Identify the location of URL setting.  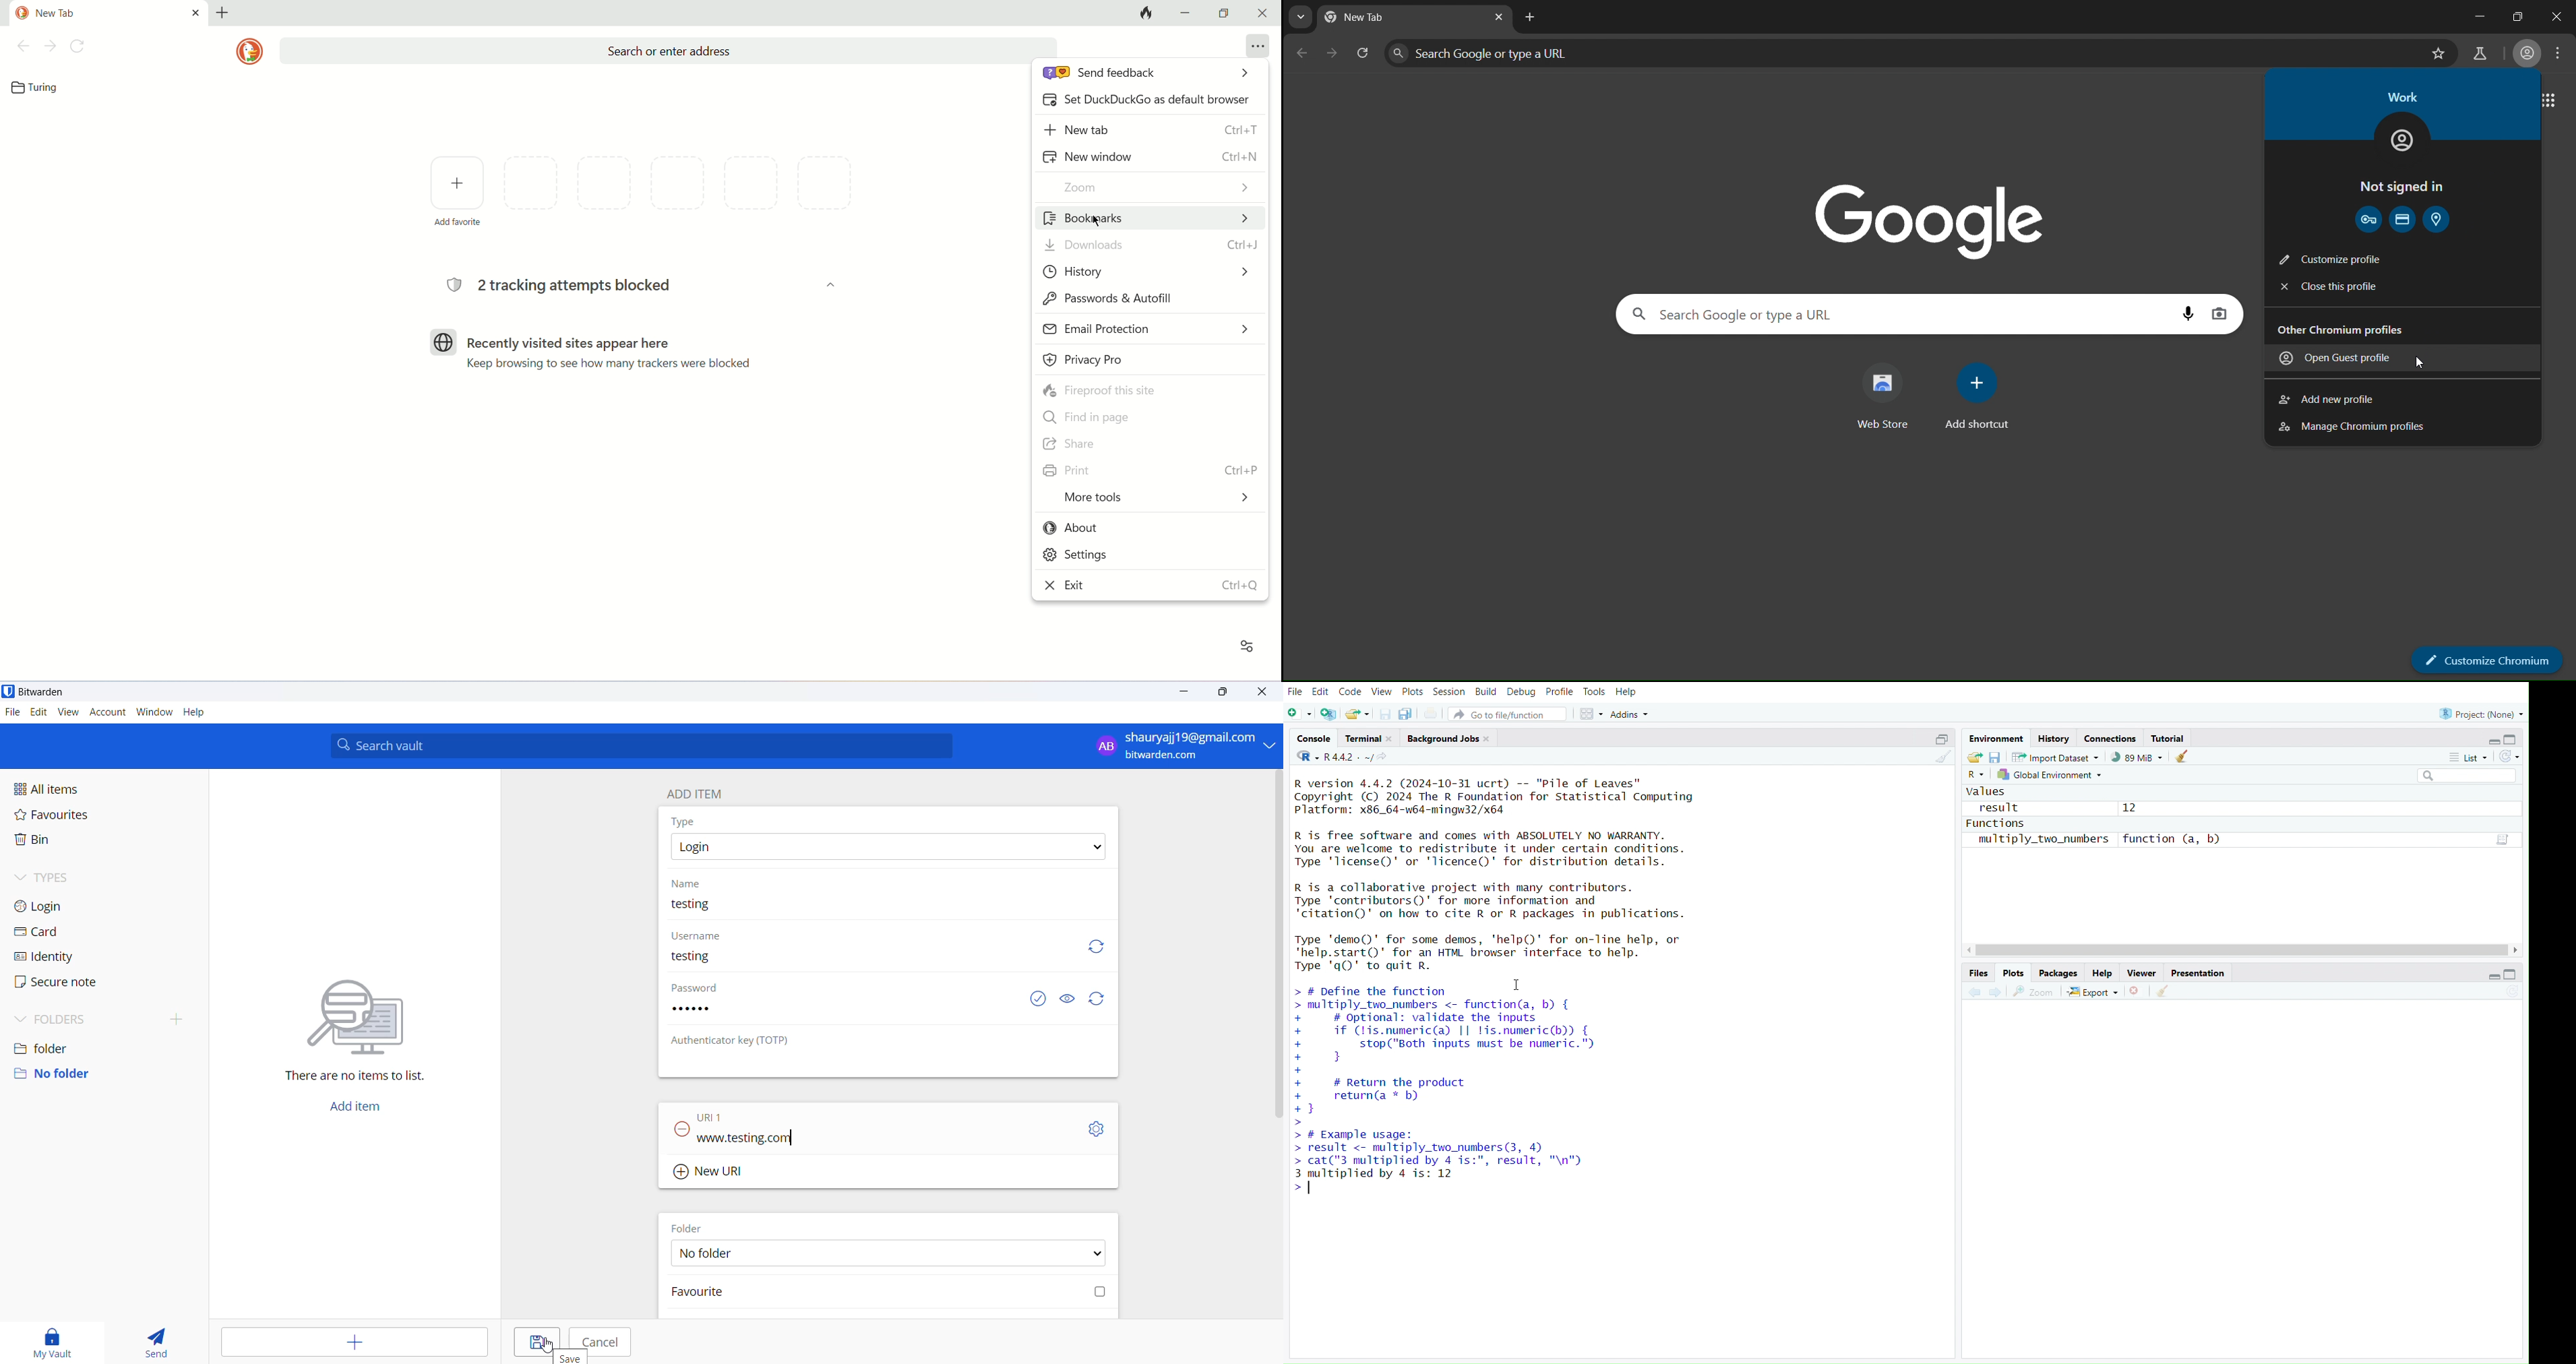
(1091, 1128).